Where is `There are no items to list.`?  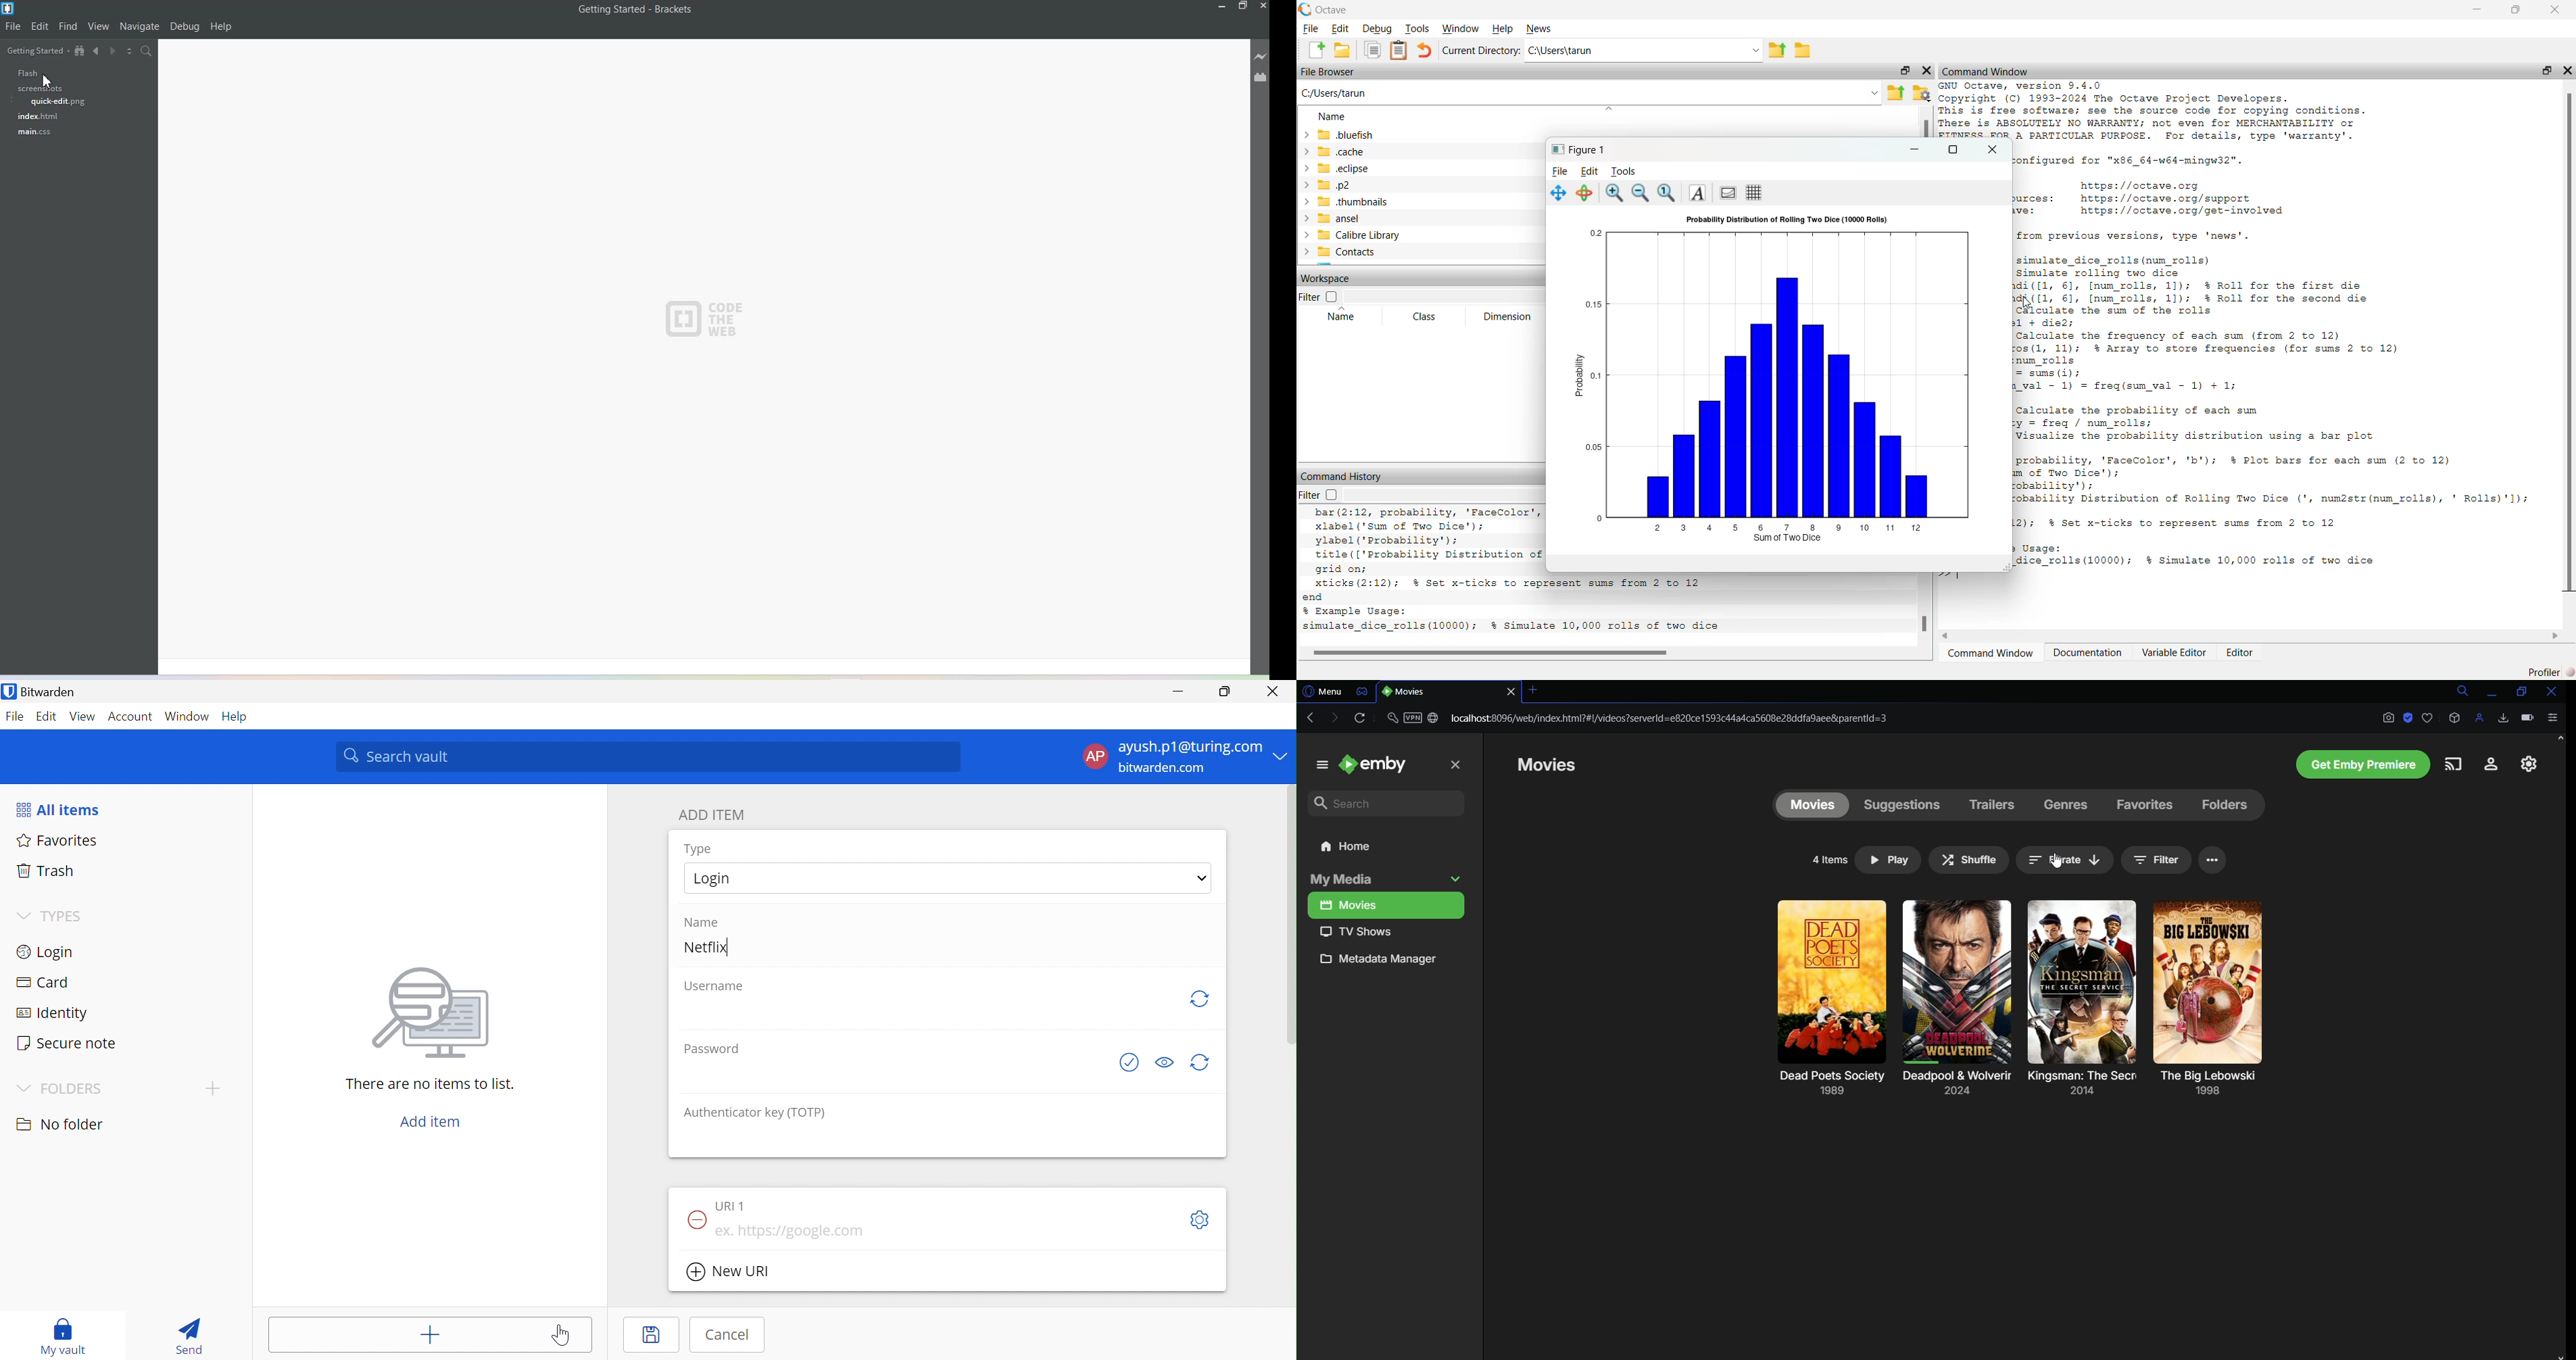 There are no items to list. is located at coordinates (427, 1084).